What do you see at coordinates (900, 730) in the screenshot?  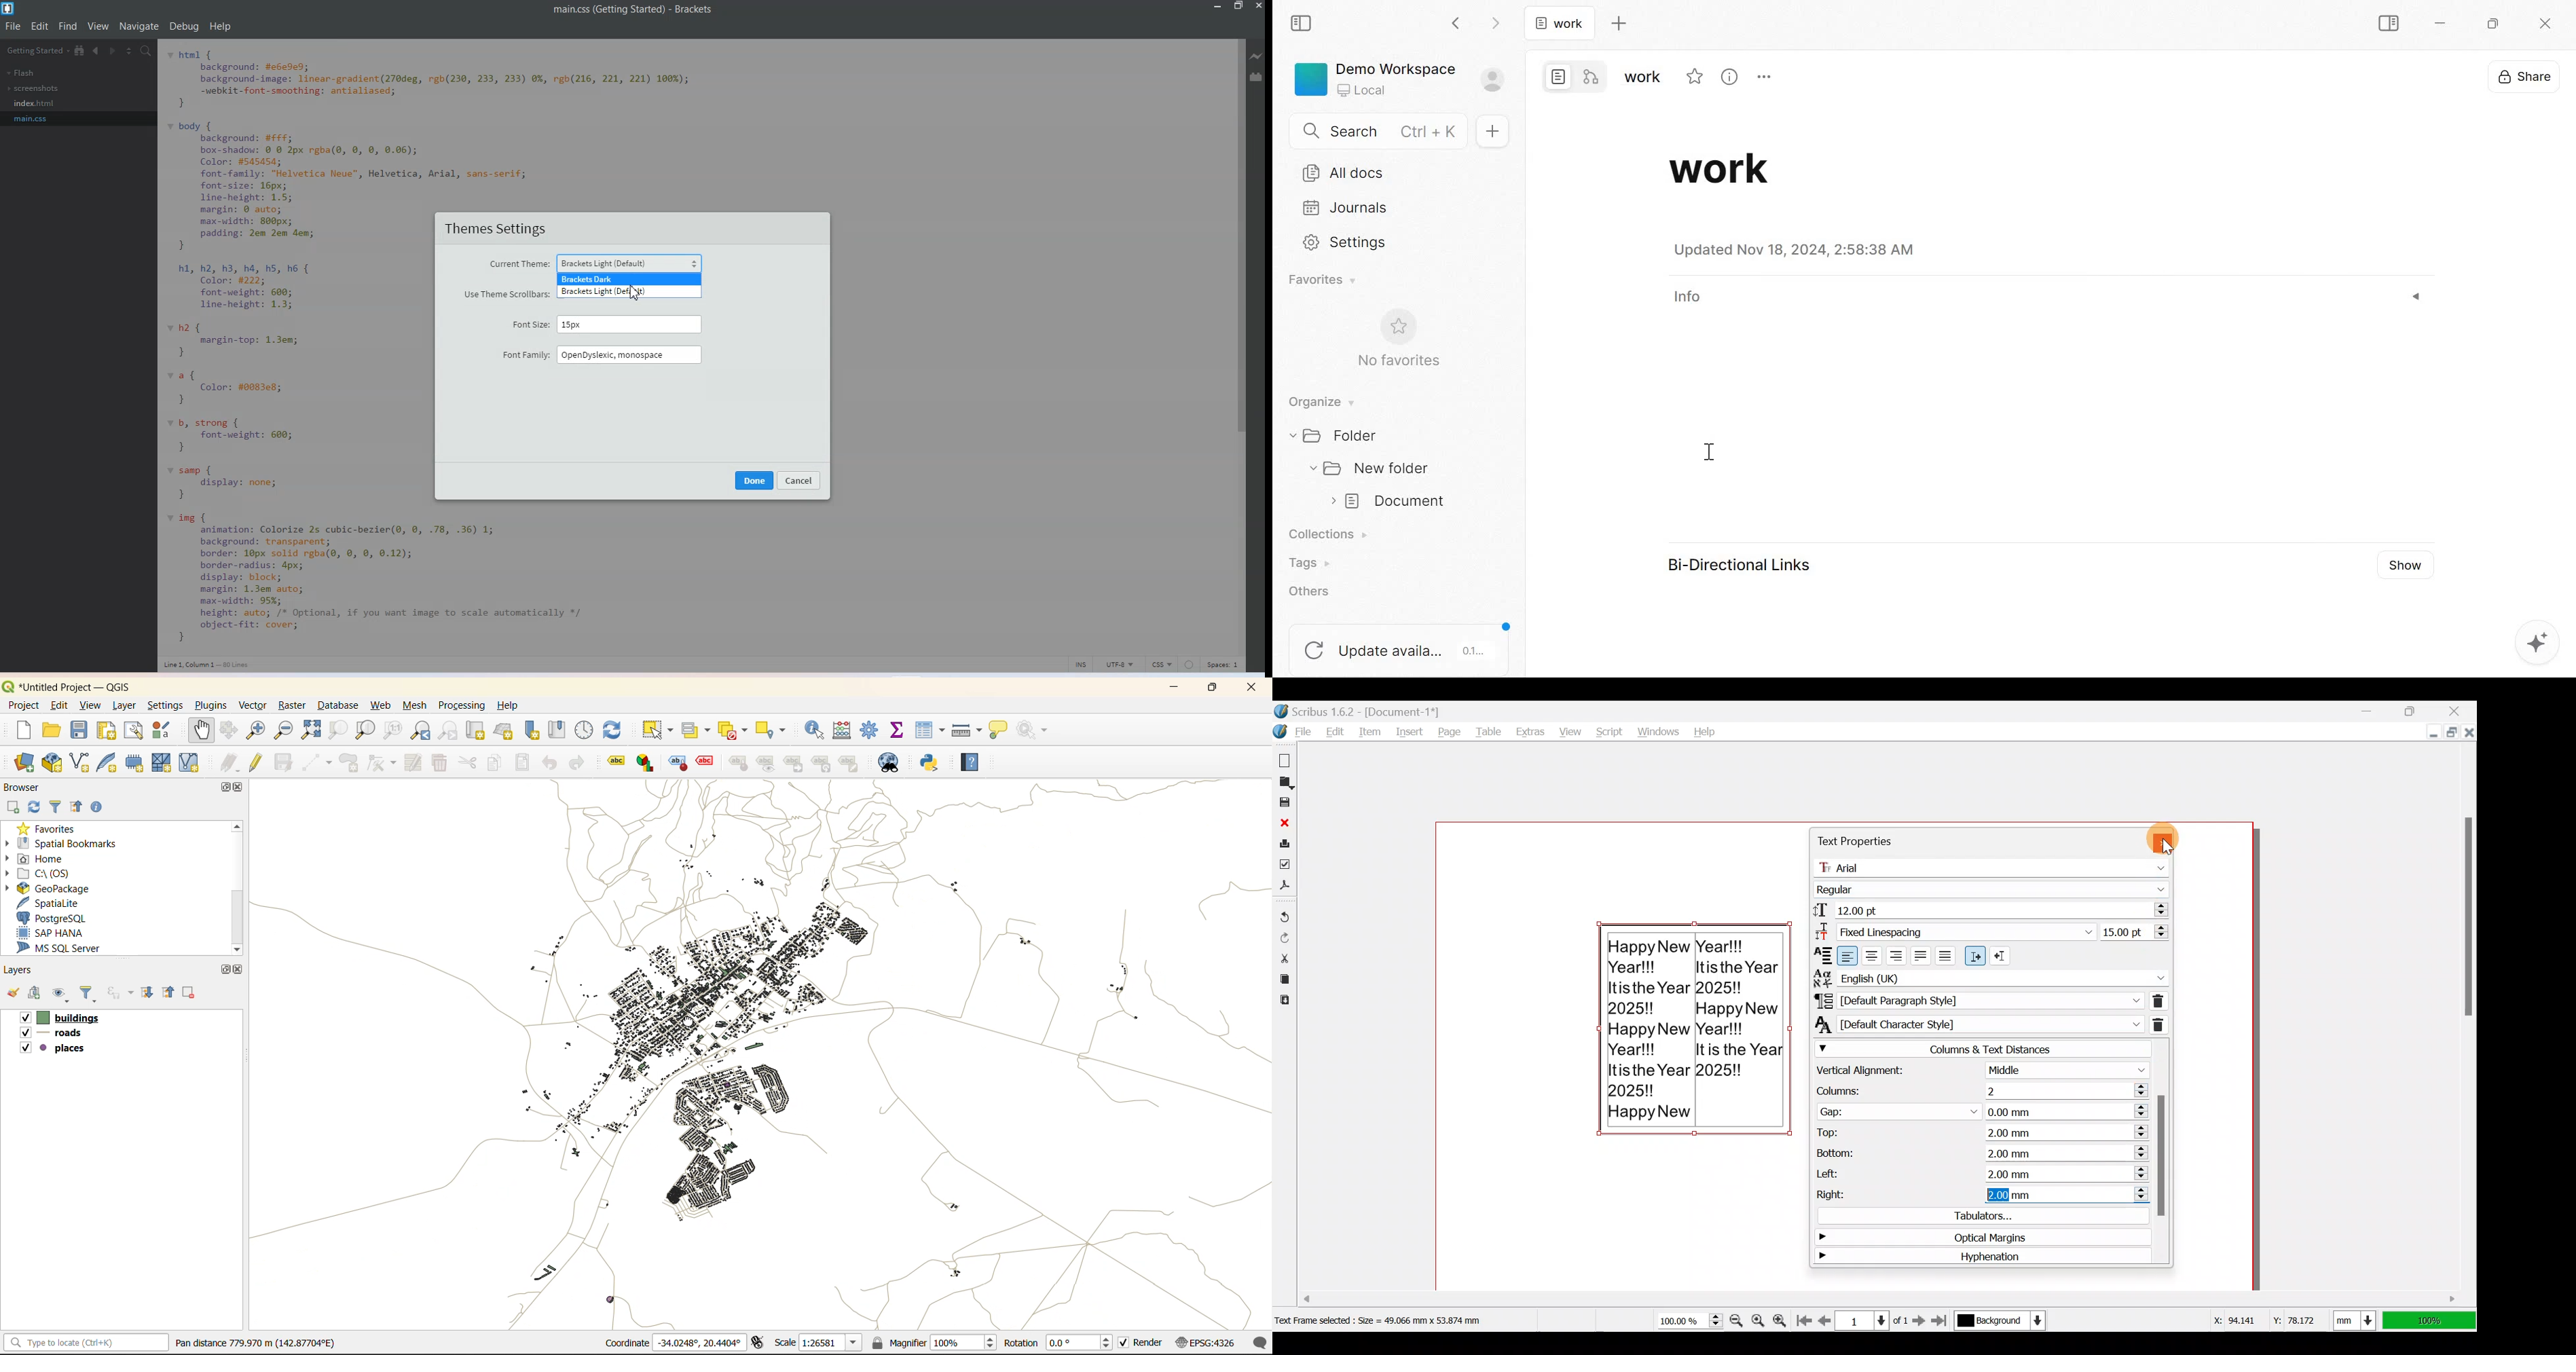 I see `statistical summary` at bounding box center [900, 730].